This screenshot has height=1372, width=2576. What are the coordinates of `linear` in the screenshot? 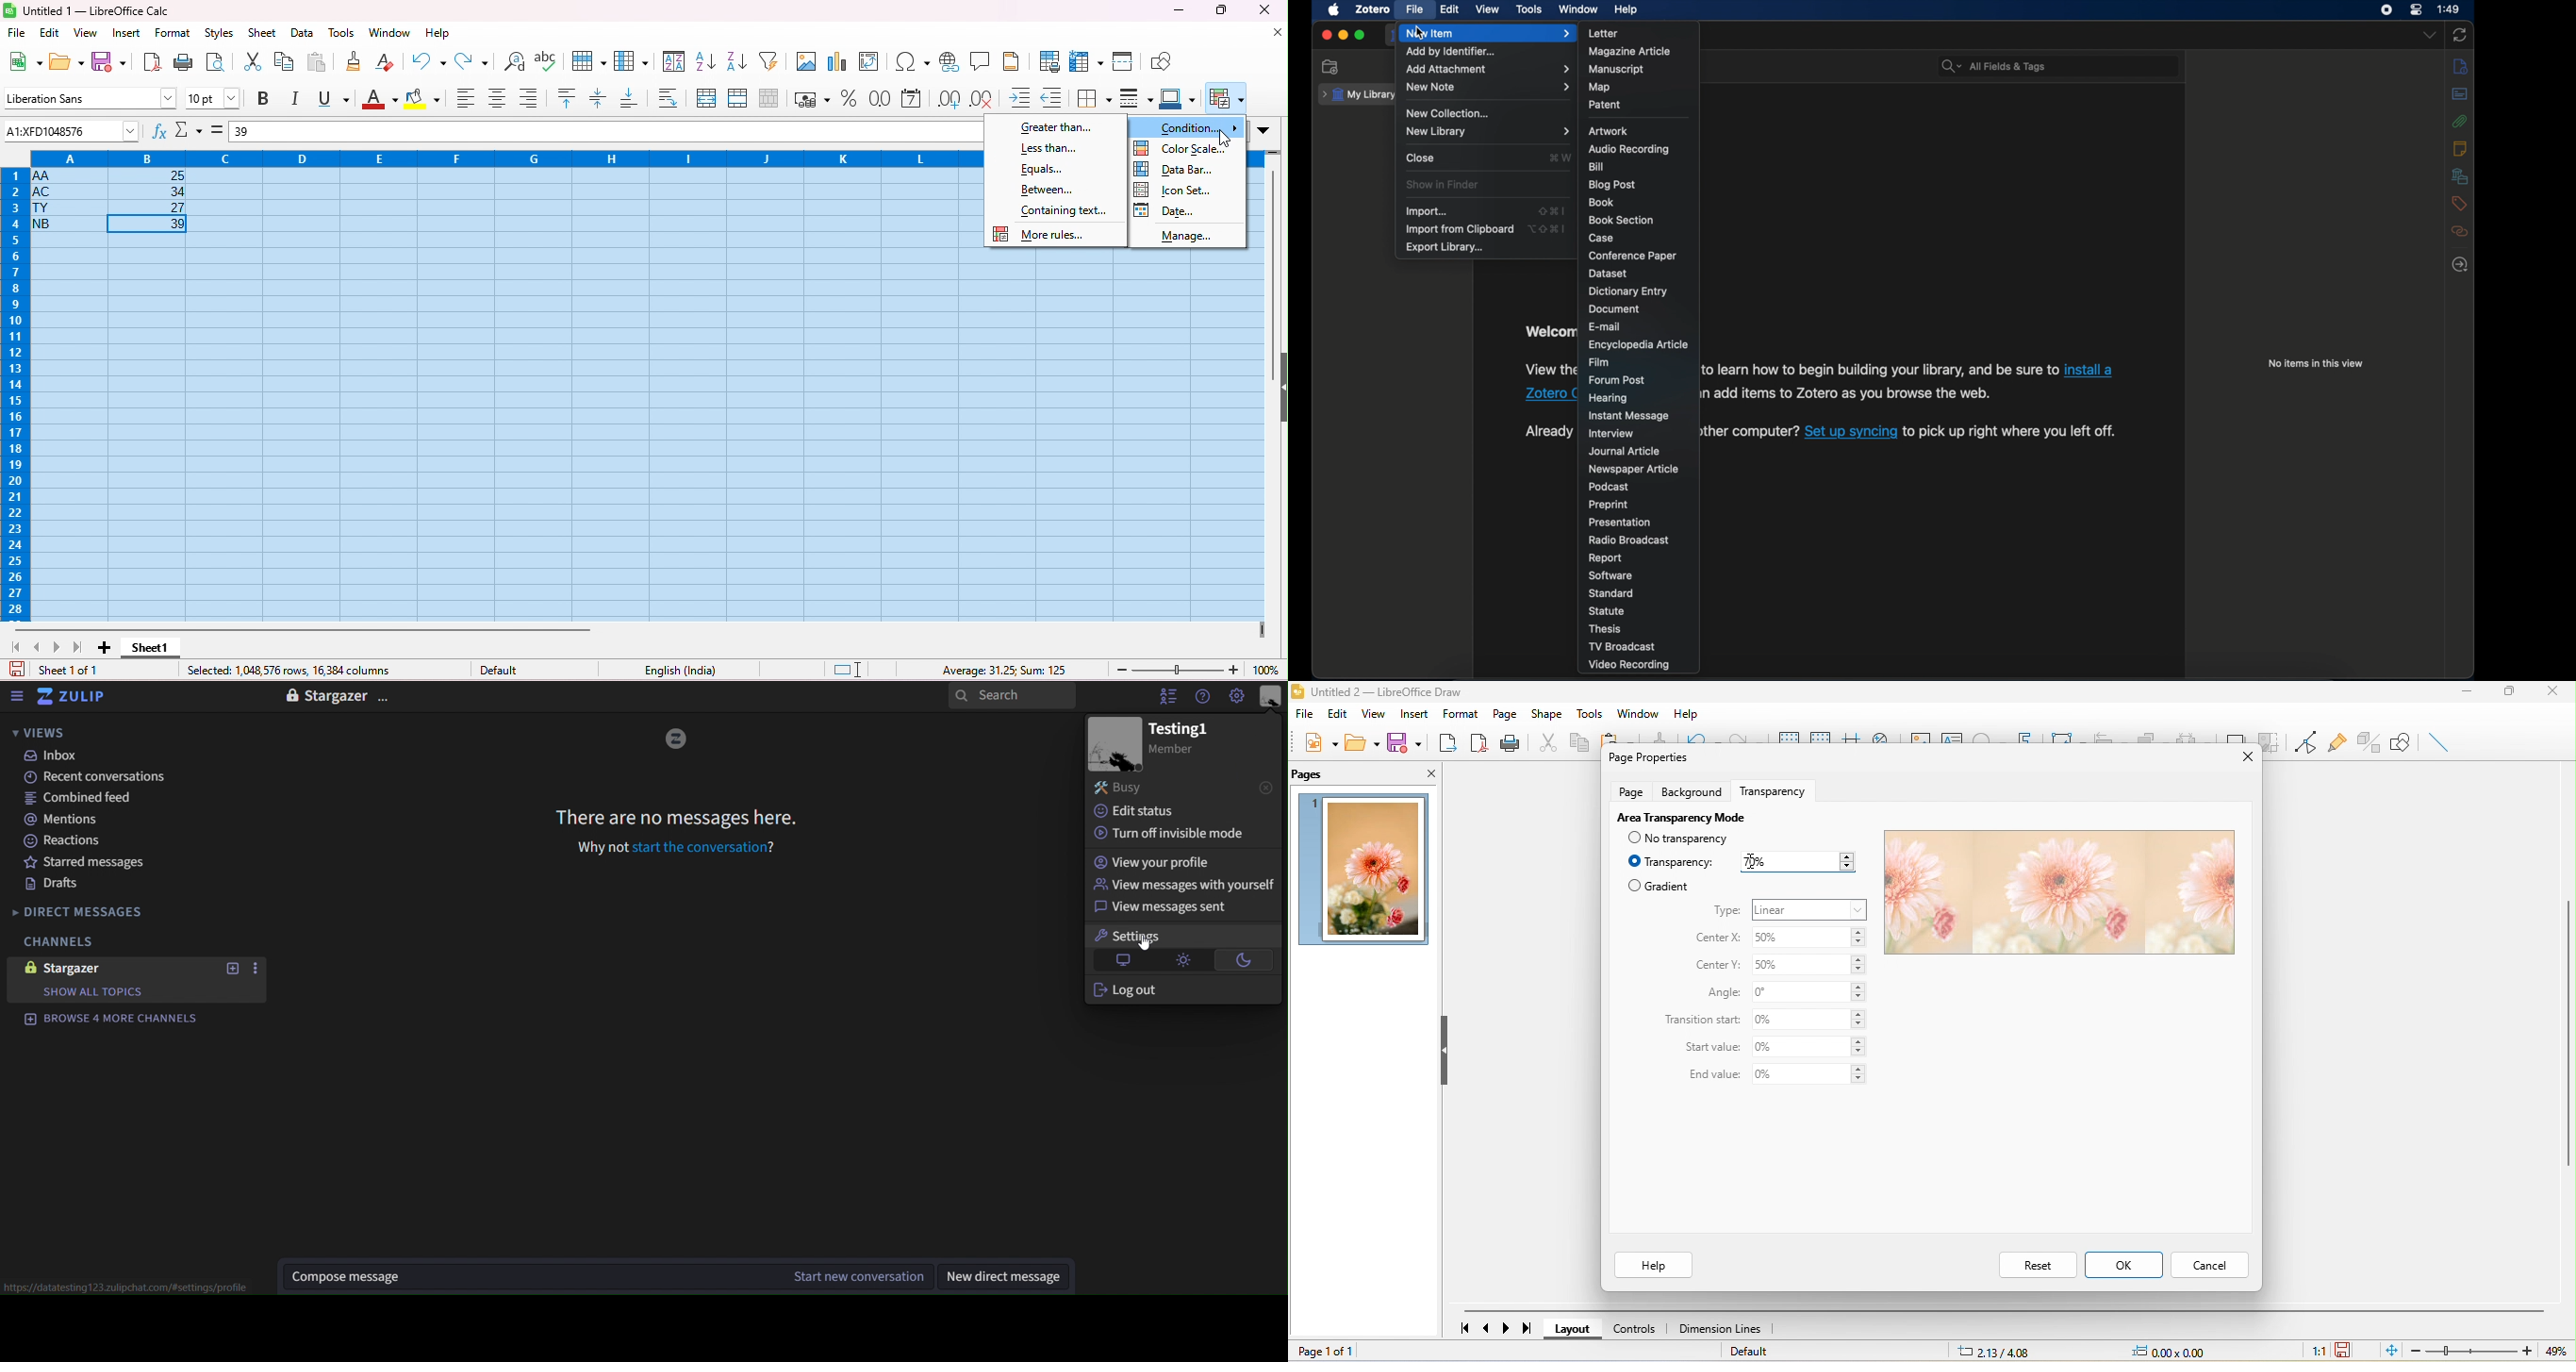 It's located at (1810, 909).